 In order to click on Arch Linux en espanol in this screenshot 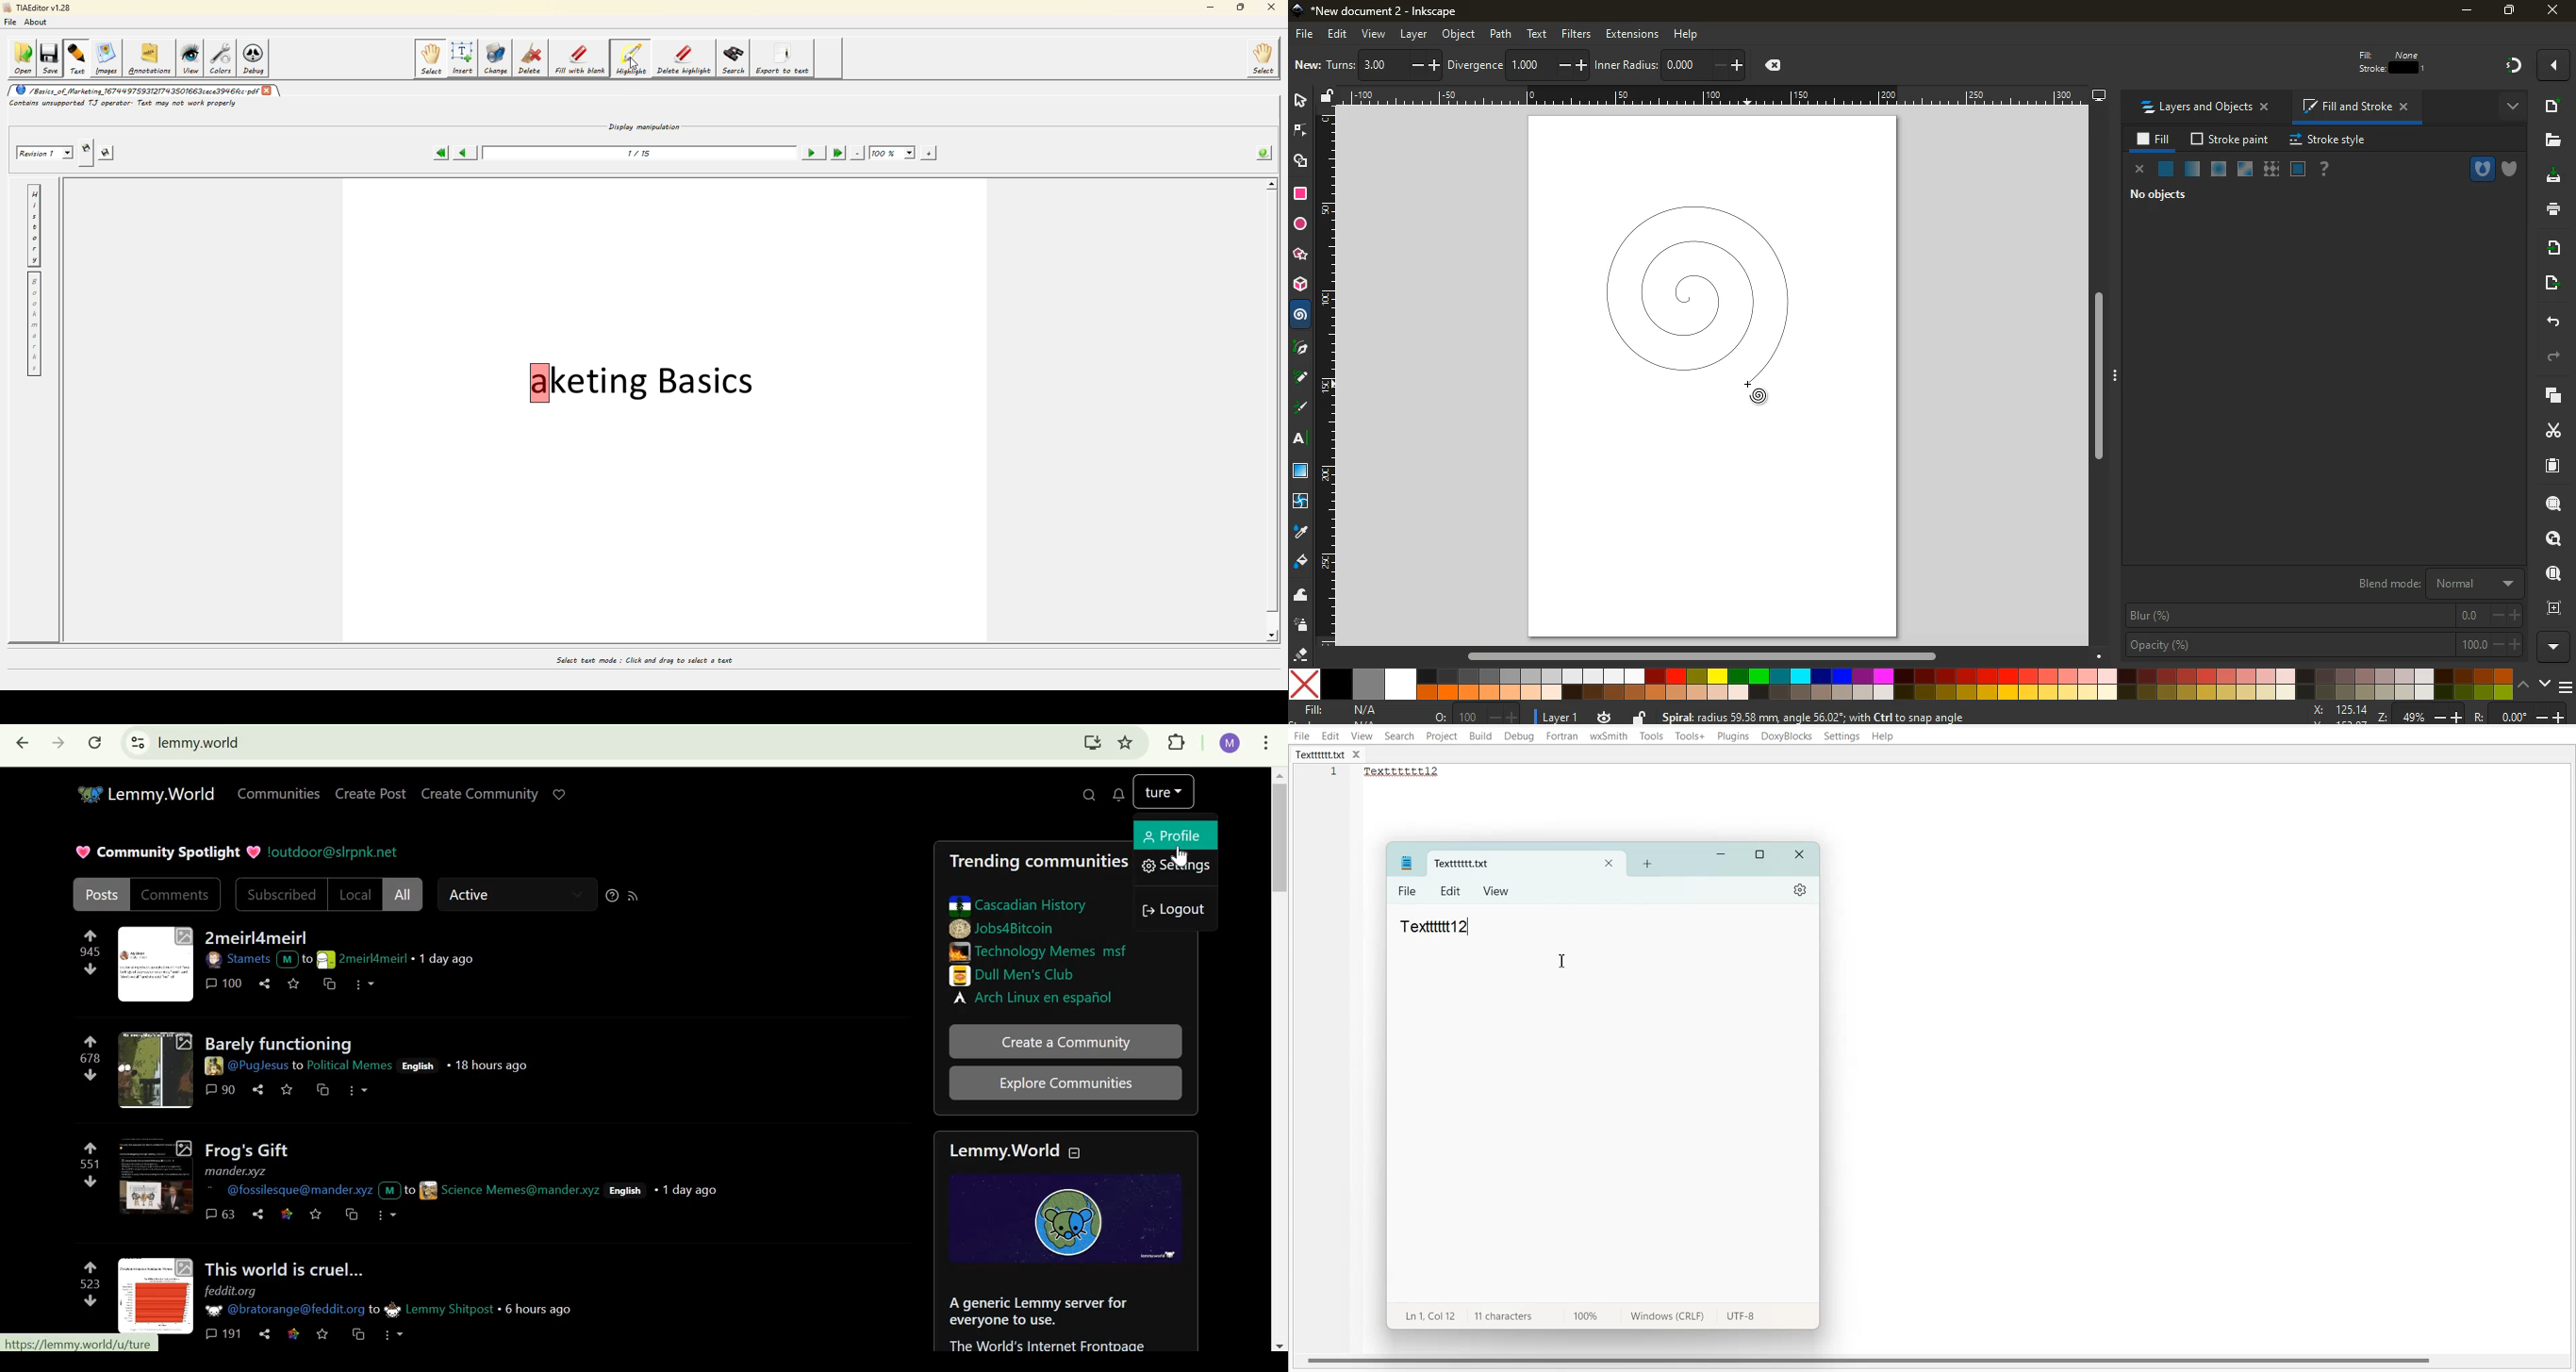, I will do `click(1038, 997)`.